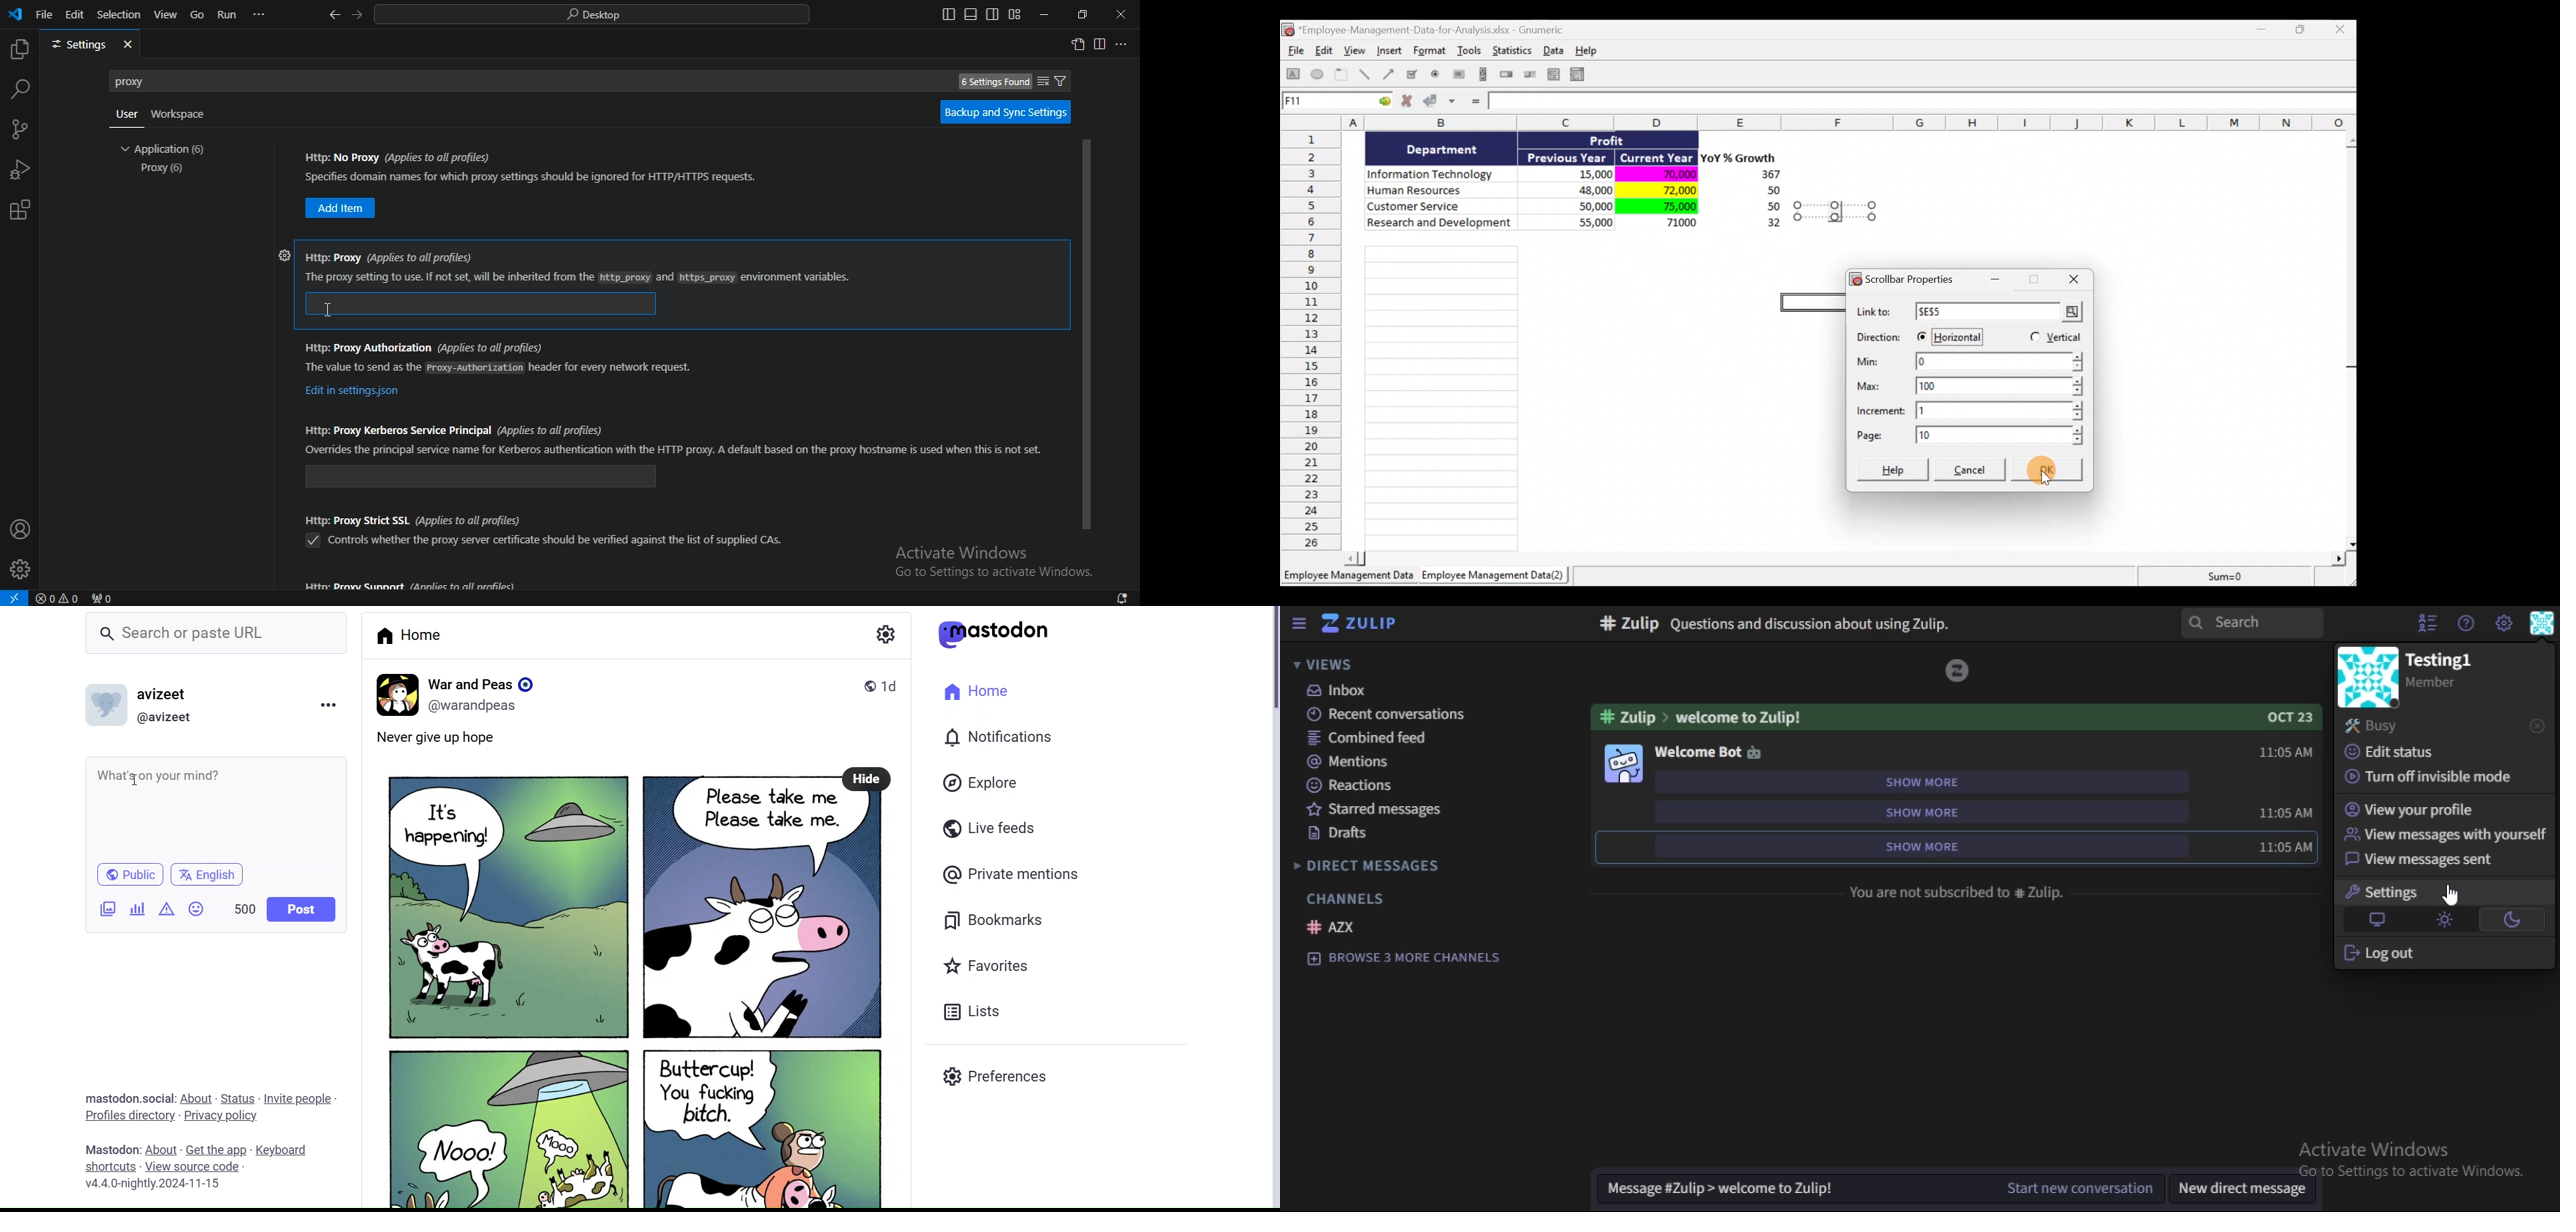  What do you see at coordinates (153, 1186) in the screenshot?
I see `v4.4.0-nightly.2024-11-15` at bounding box center [153, 1186].